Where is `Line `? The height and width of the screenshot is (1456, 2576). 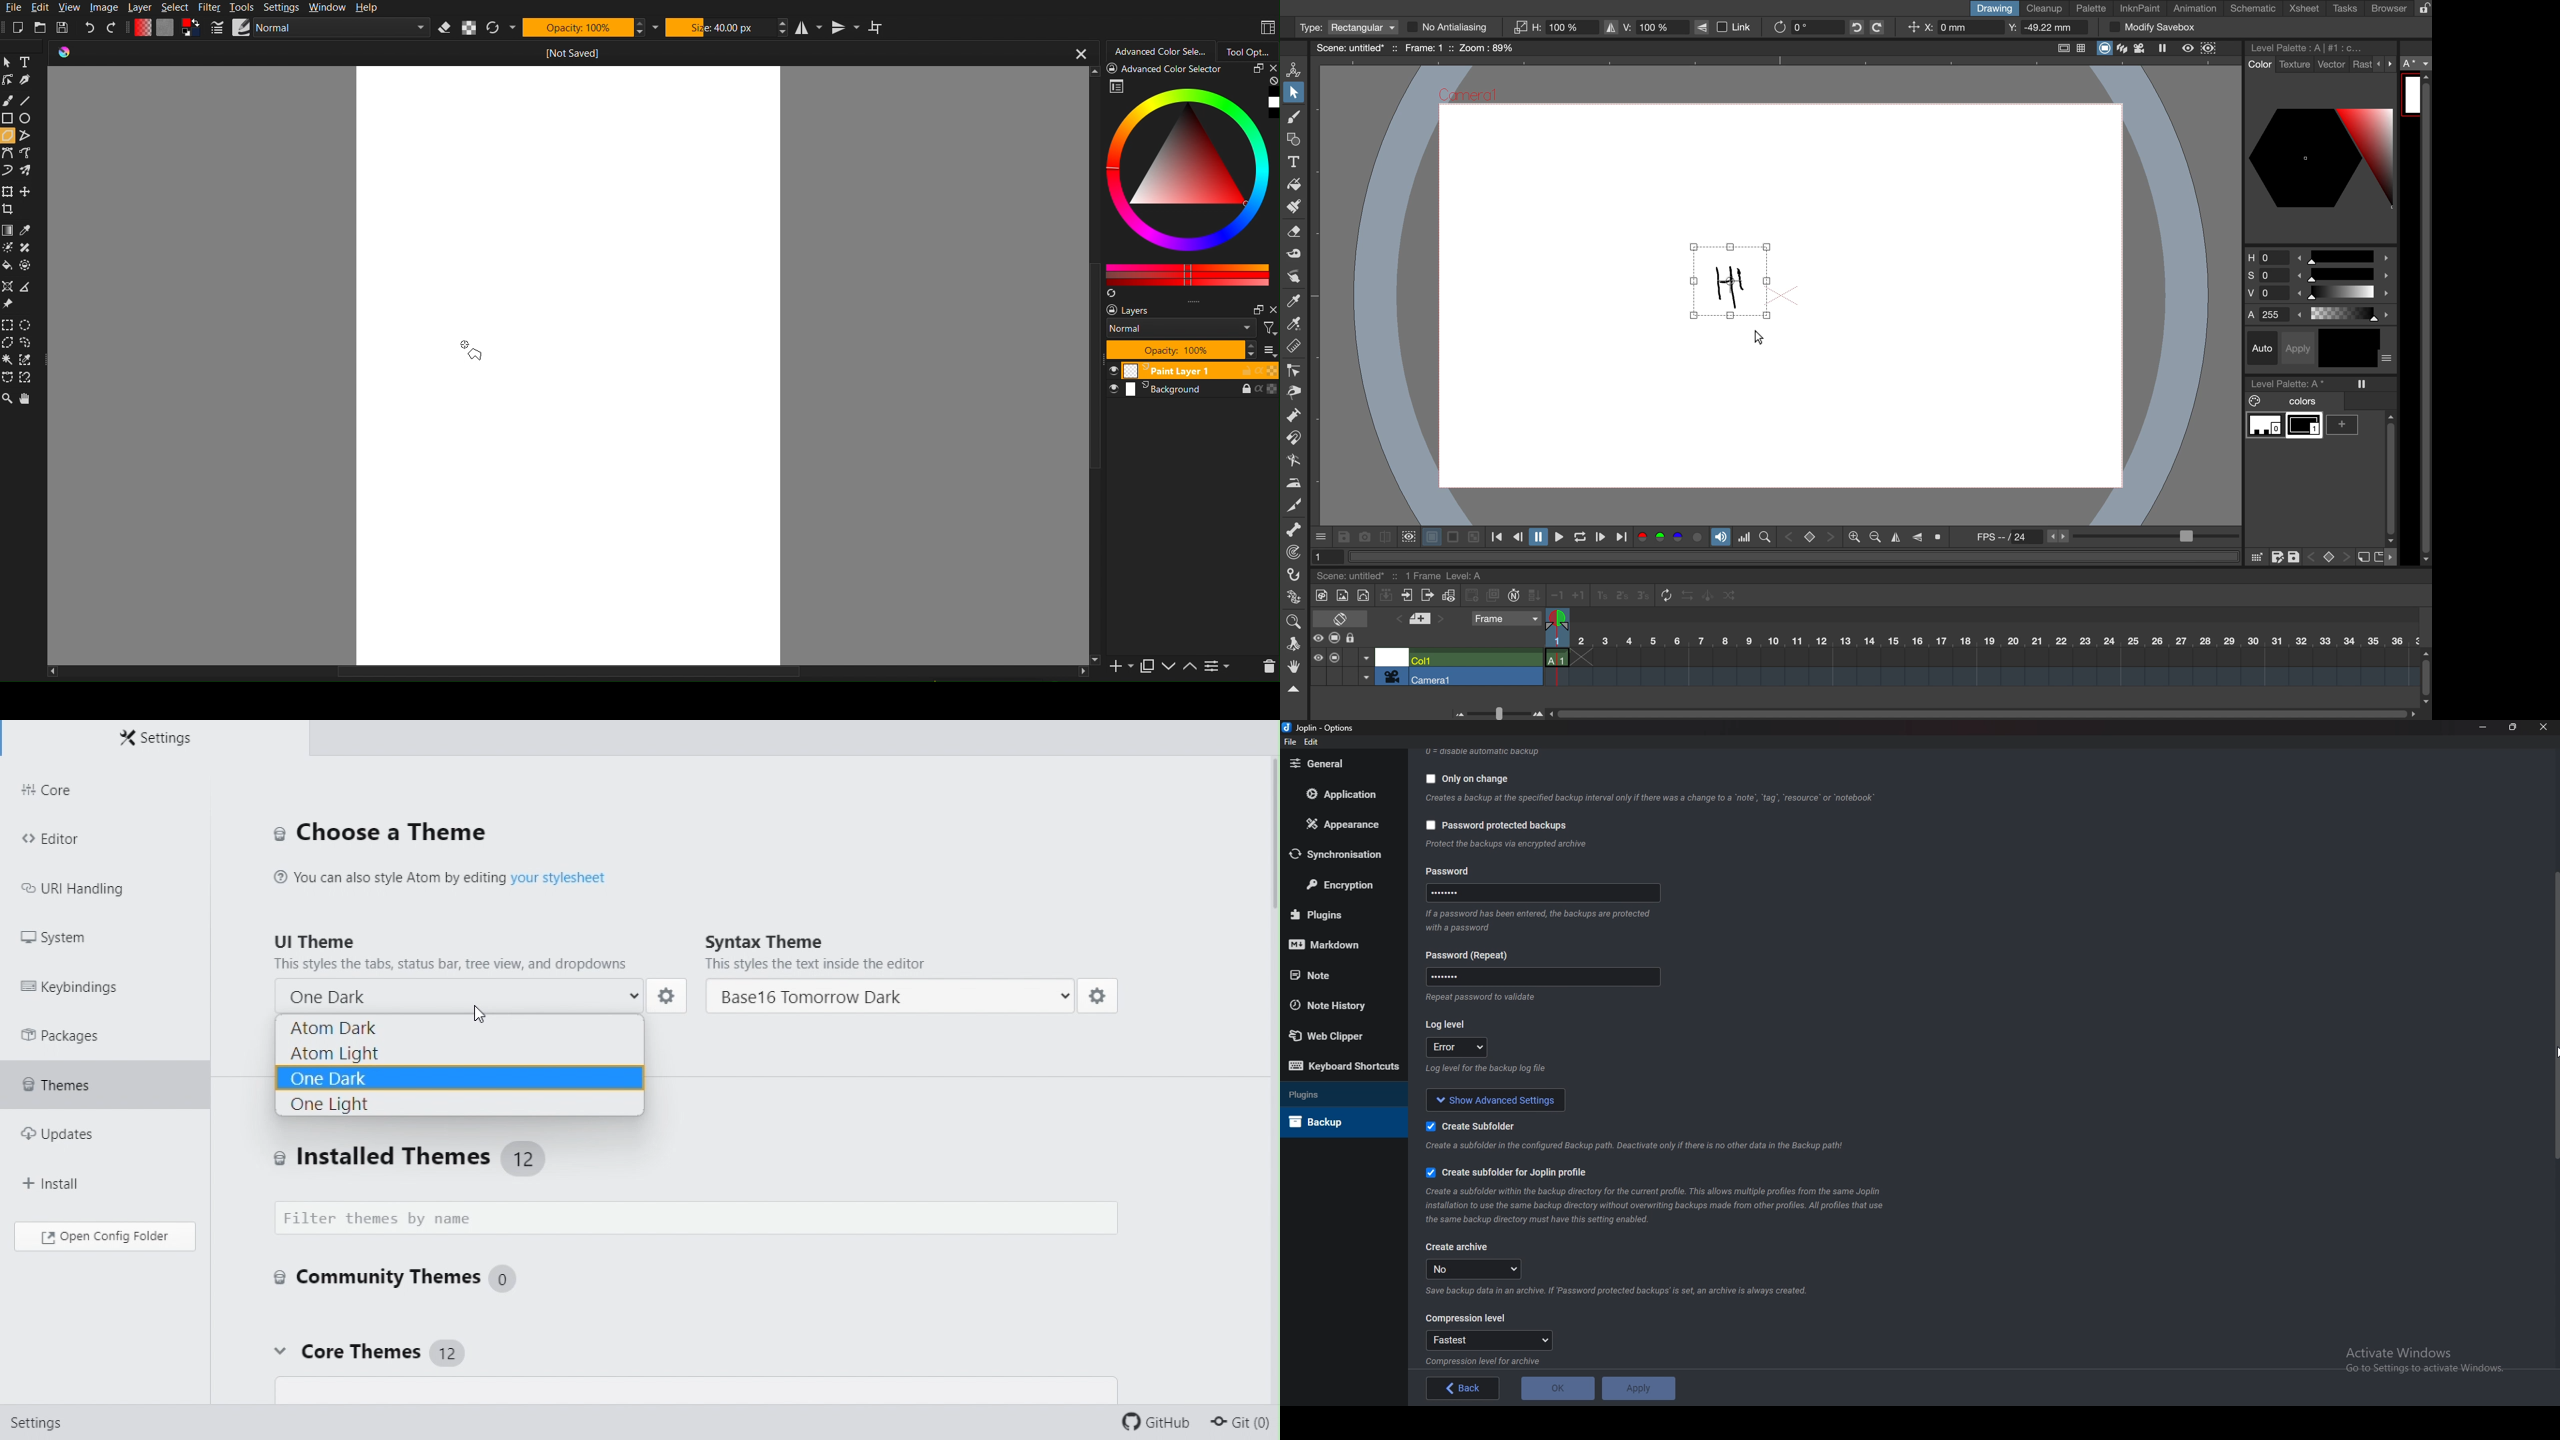 Line  is located at coordinates (31, 100).